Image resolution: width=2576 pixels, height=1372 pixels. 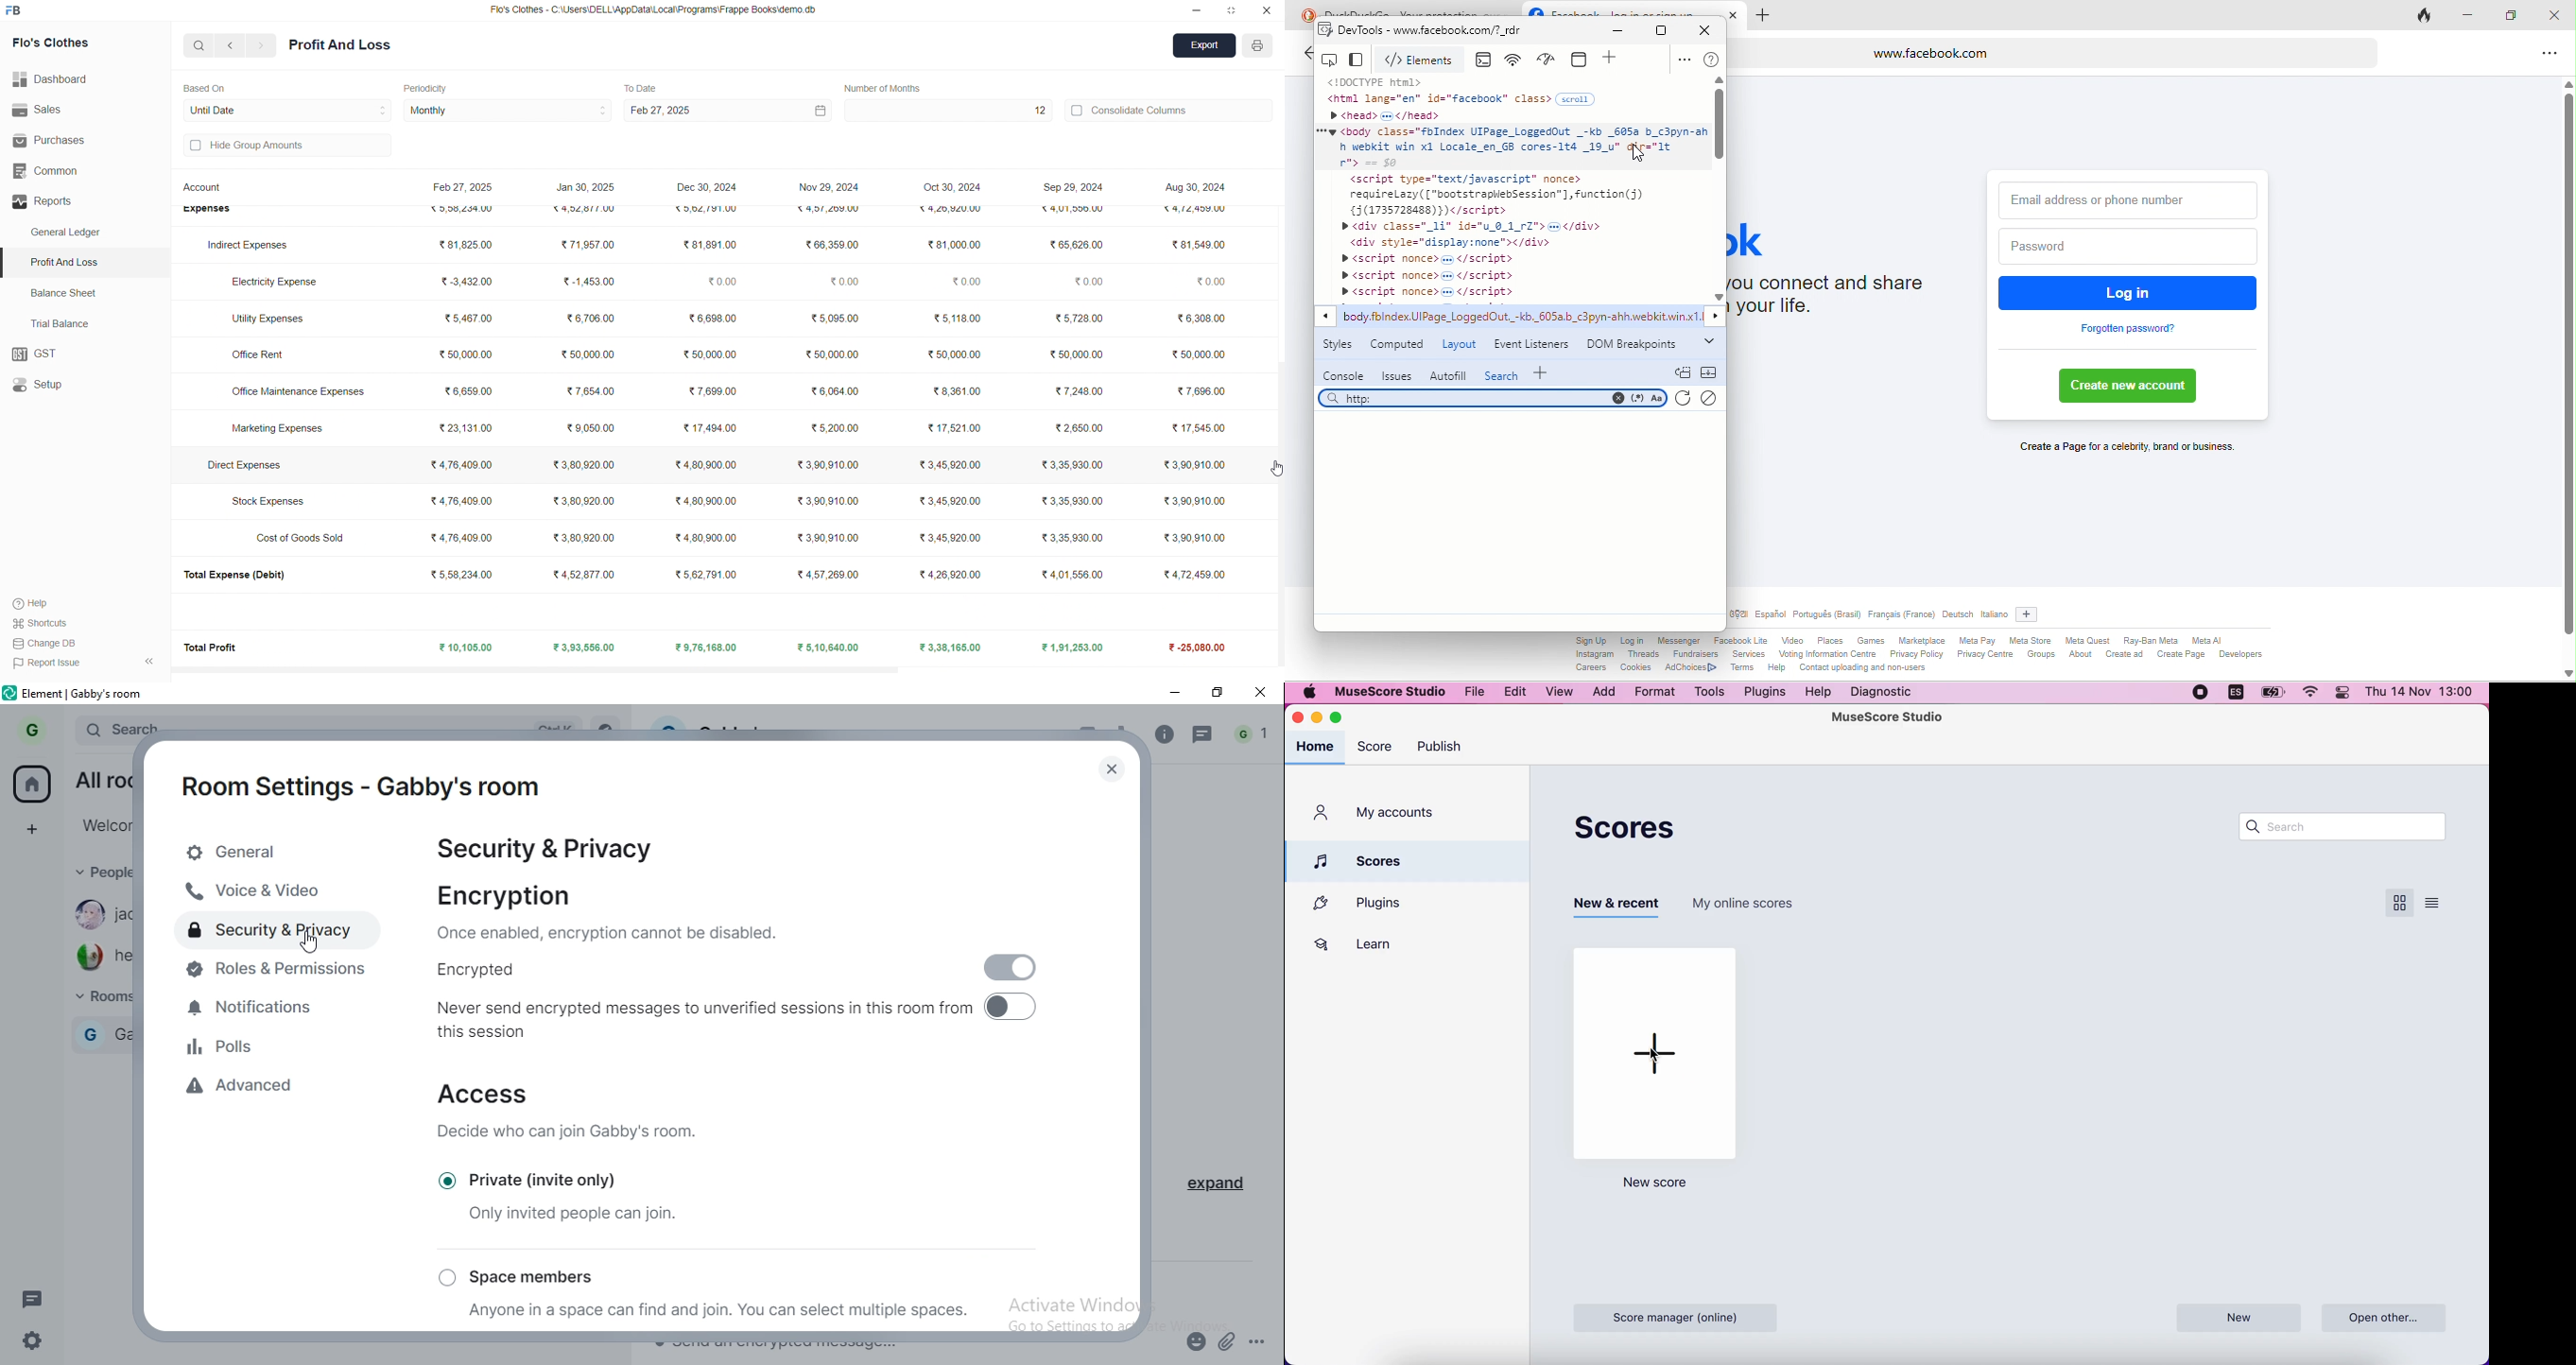 I want to click on voice & video, so click(x=272, y=892).